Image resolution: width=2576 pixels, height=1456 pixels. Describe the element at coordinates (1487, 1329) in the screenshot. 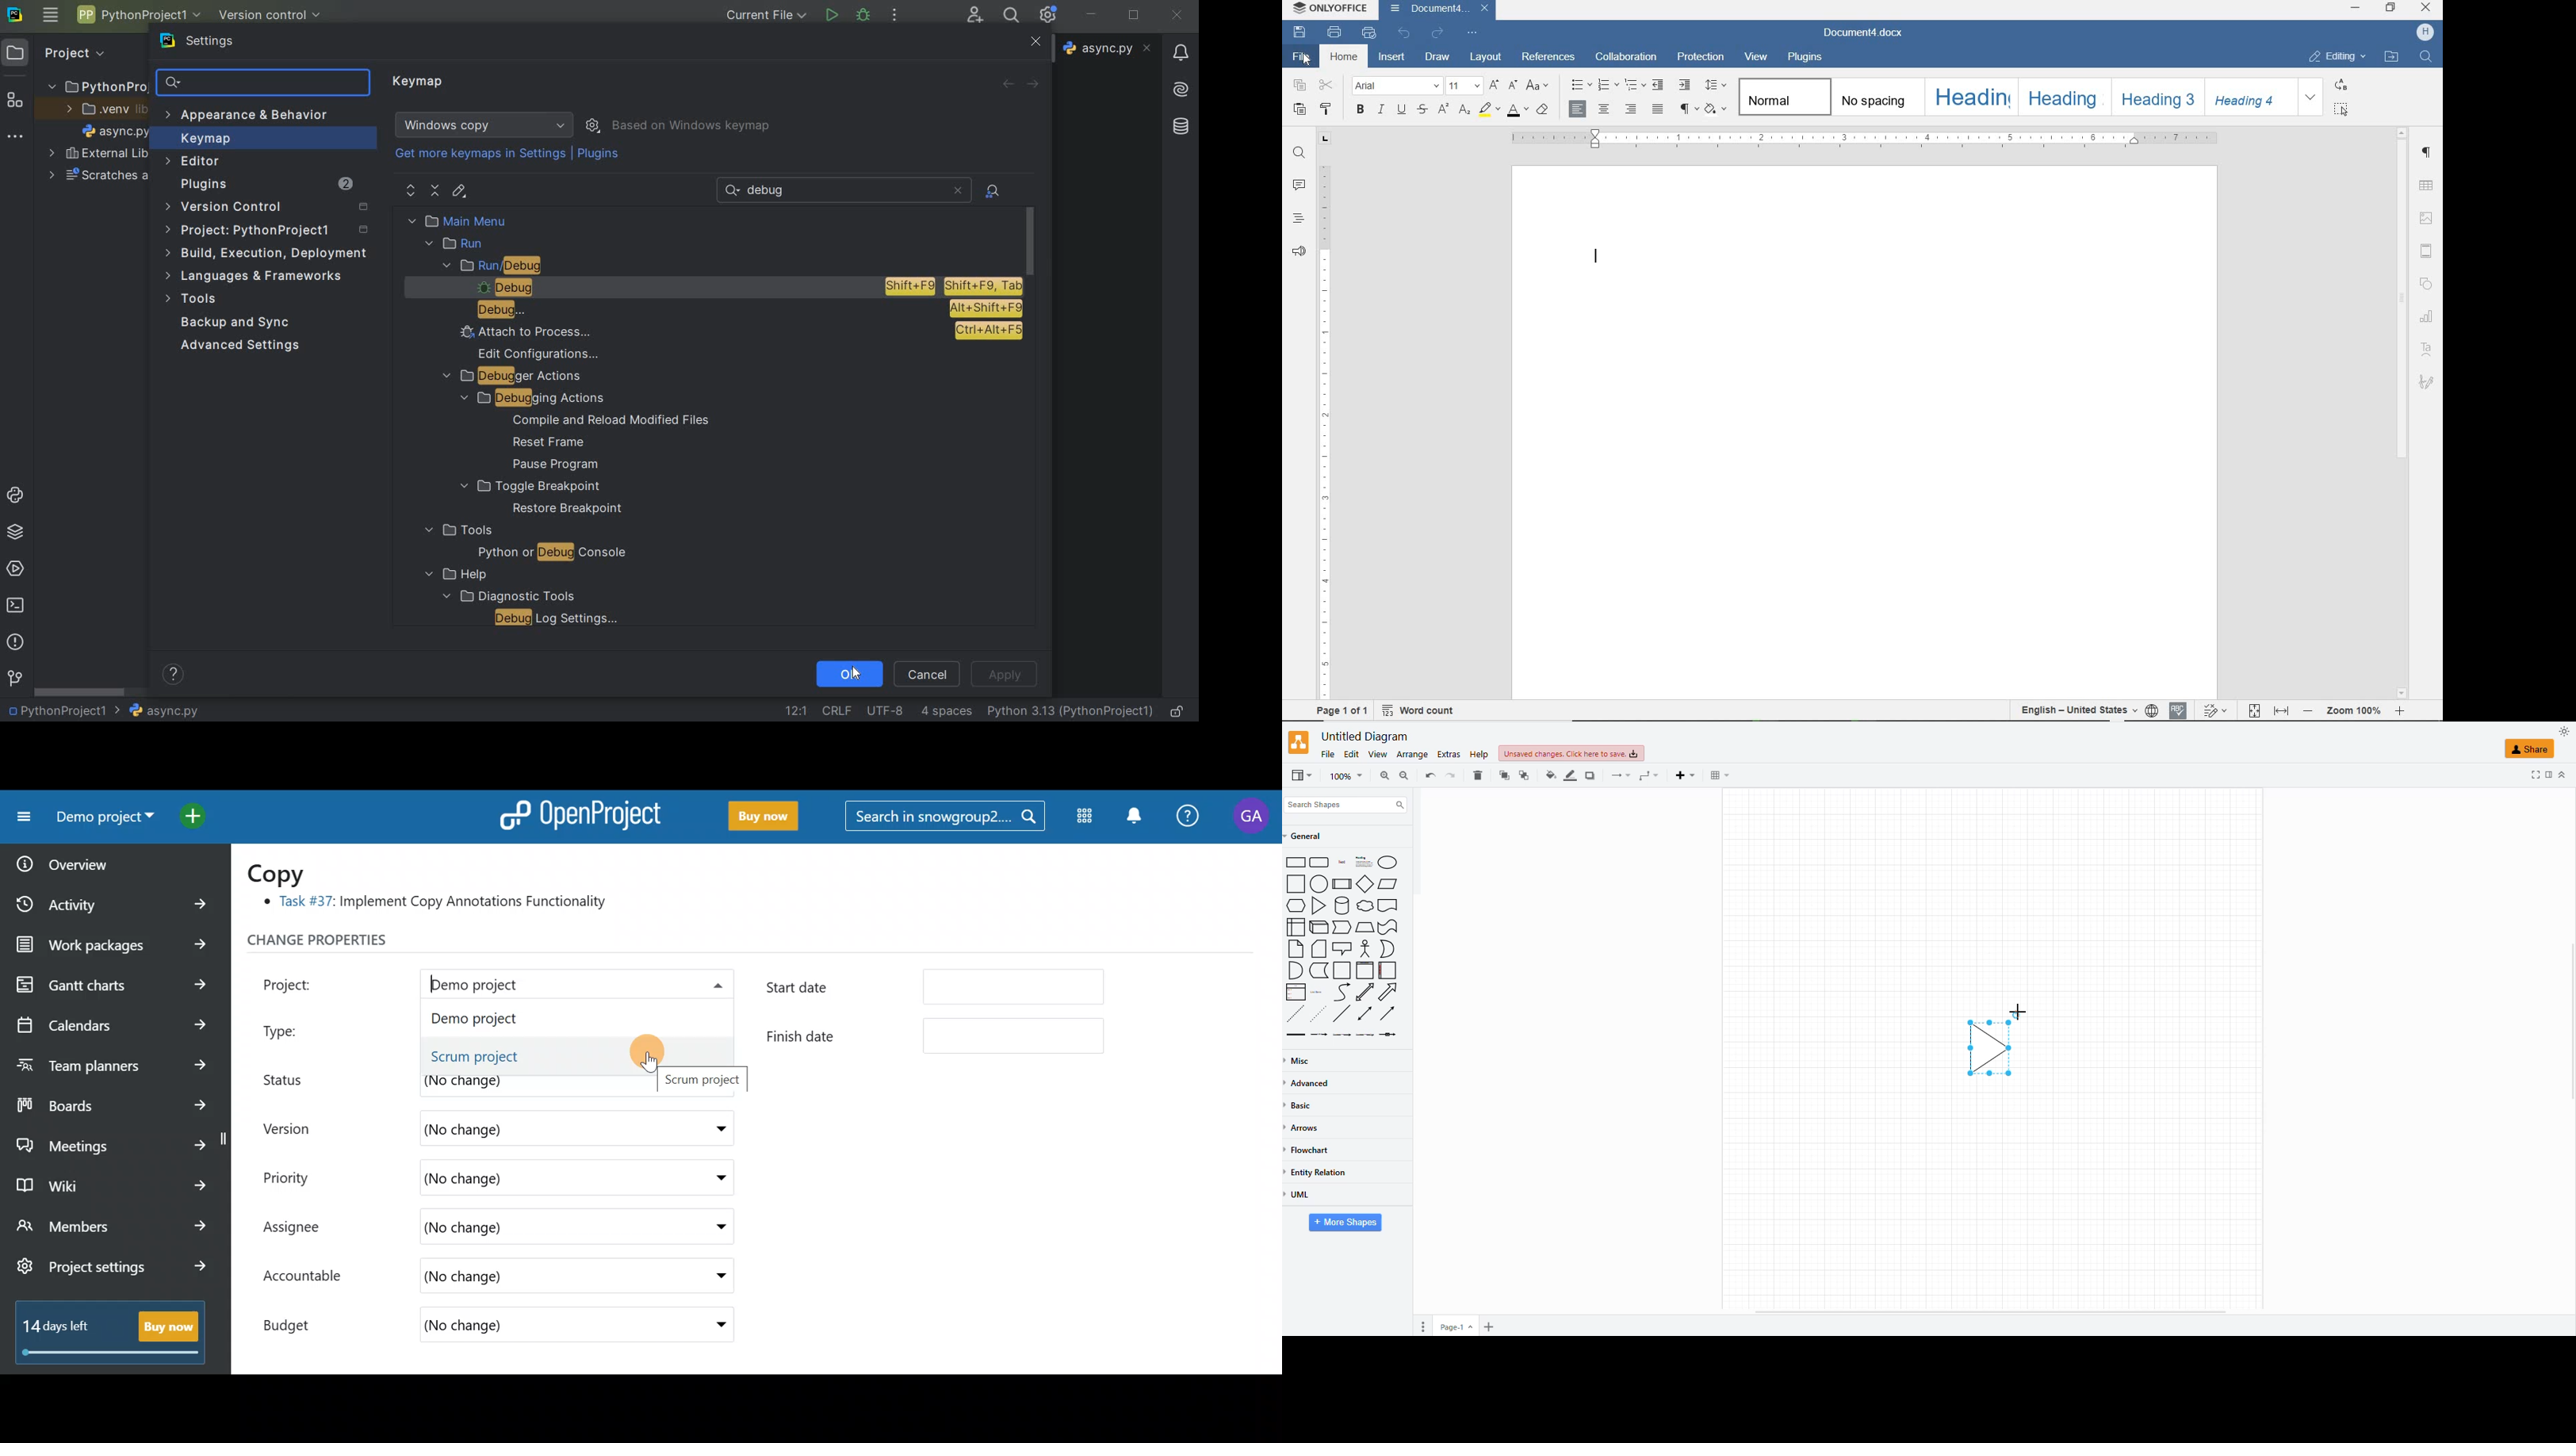

I see `insert pages` at that location.